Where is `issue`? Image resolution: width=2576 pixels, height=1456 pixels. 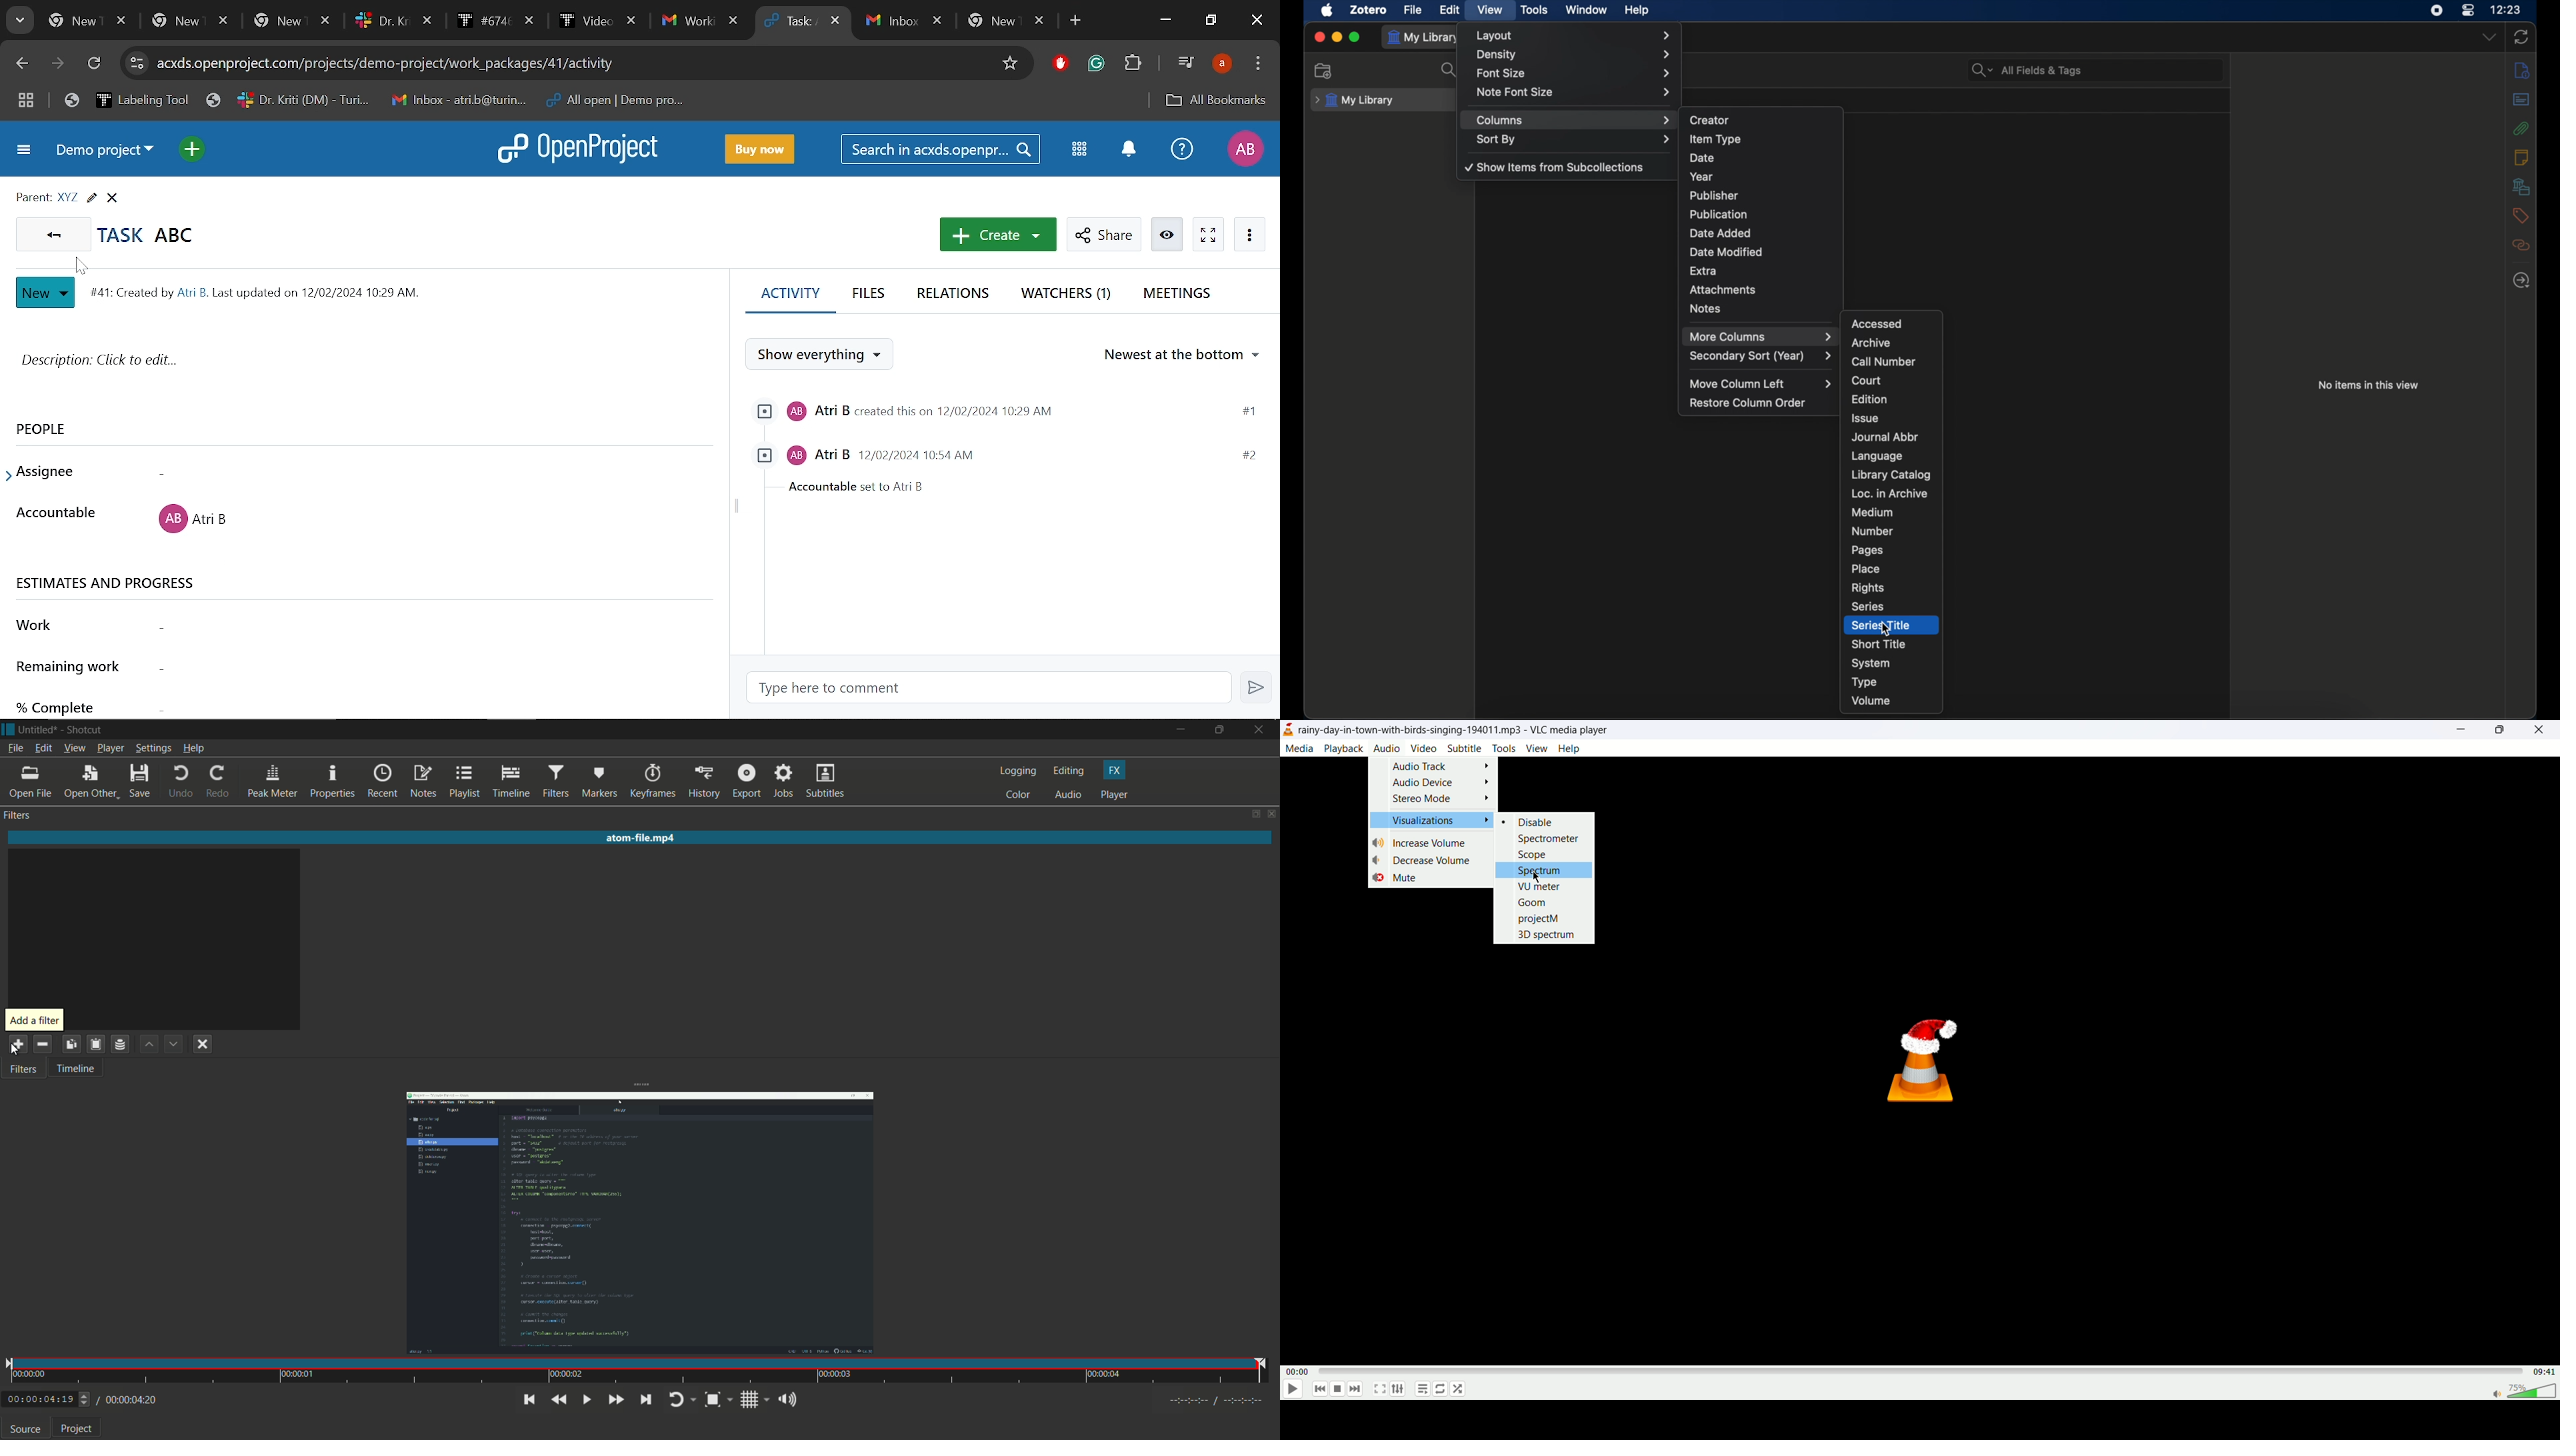 issue is located at coordinates (1865, 418).